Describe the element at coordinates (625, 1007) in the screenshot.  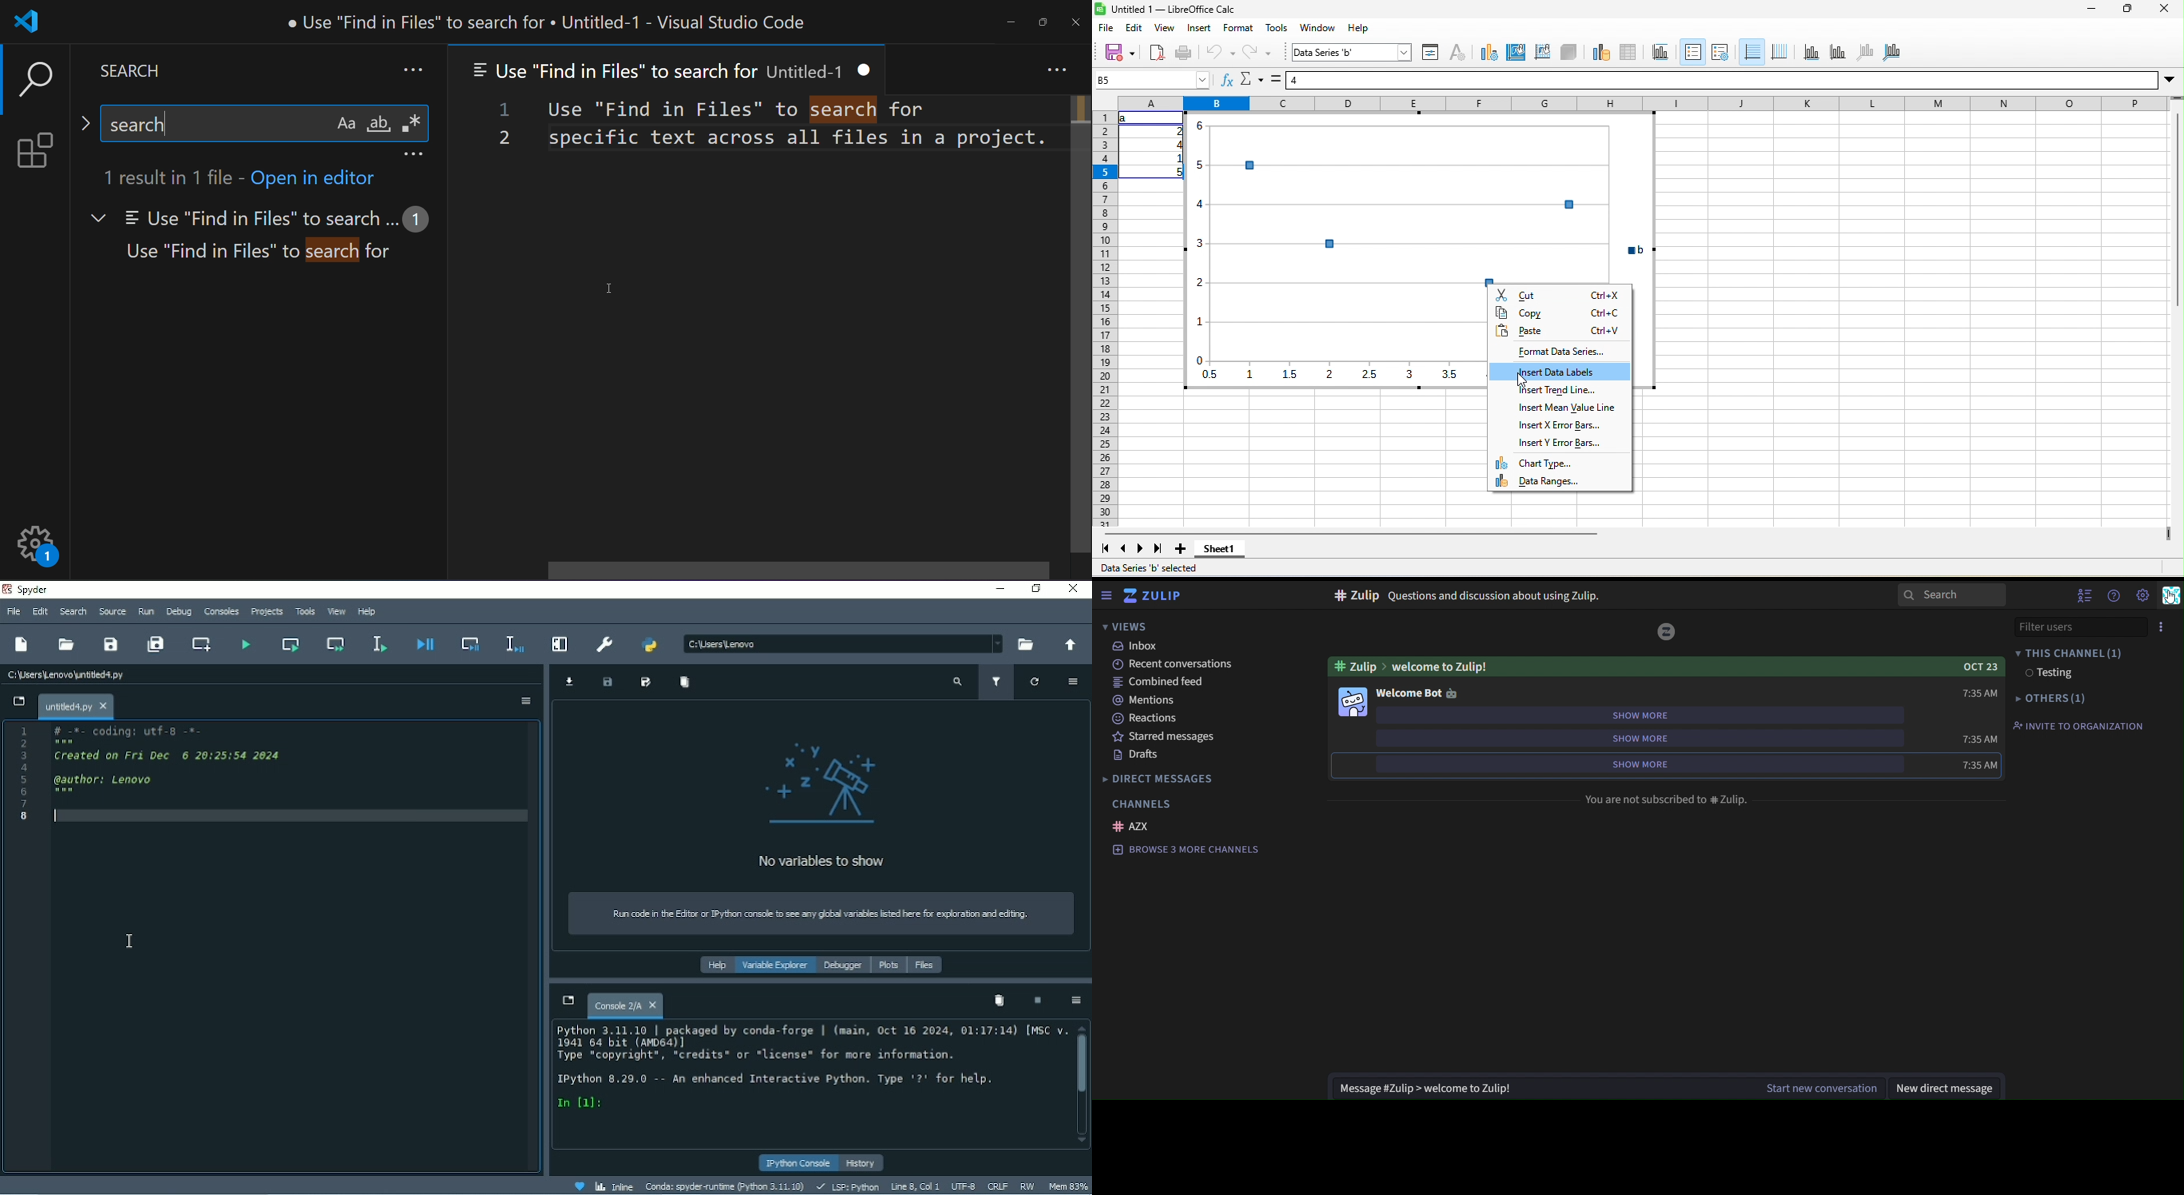
I see `Console` at that location.